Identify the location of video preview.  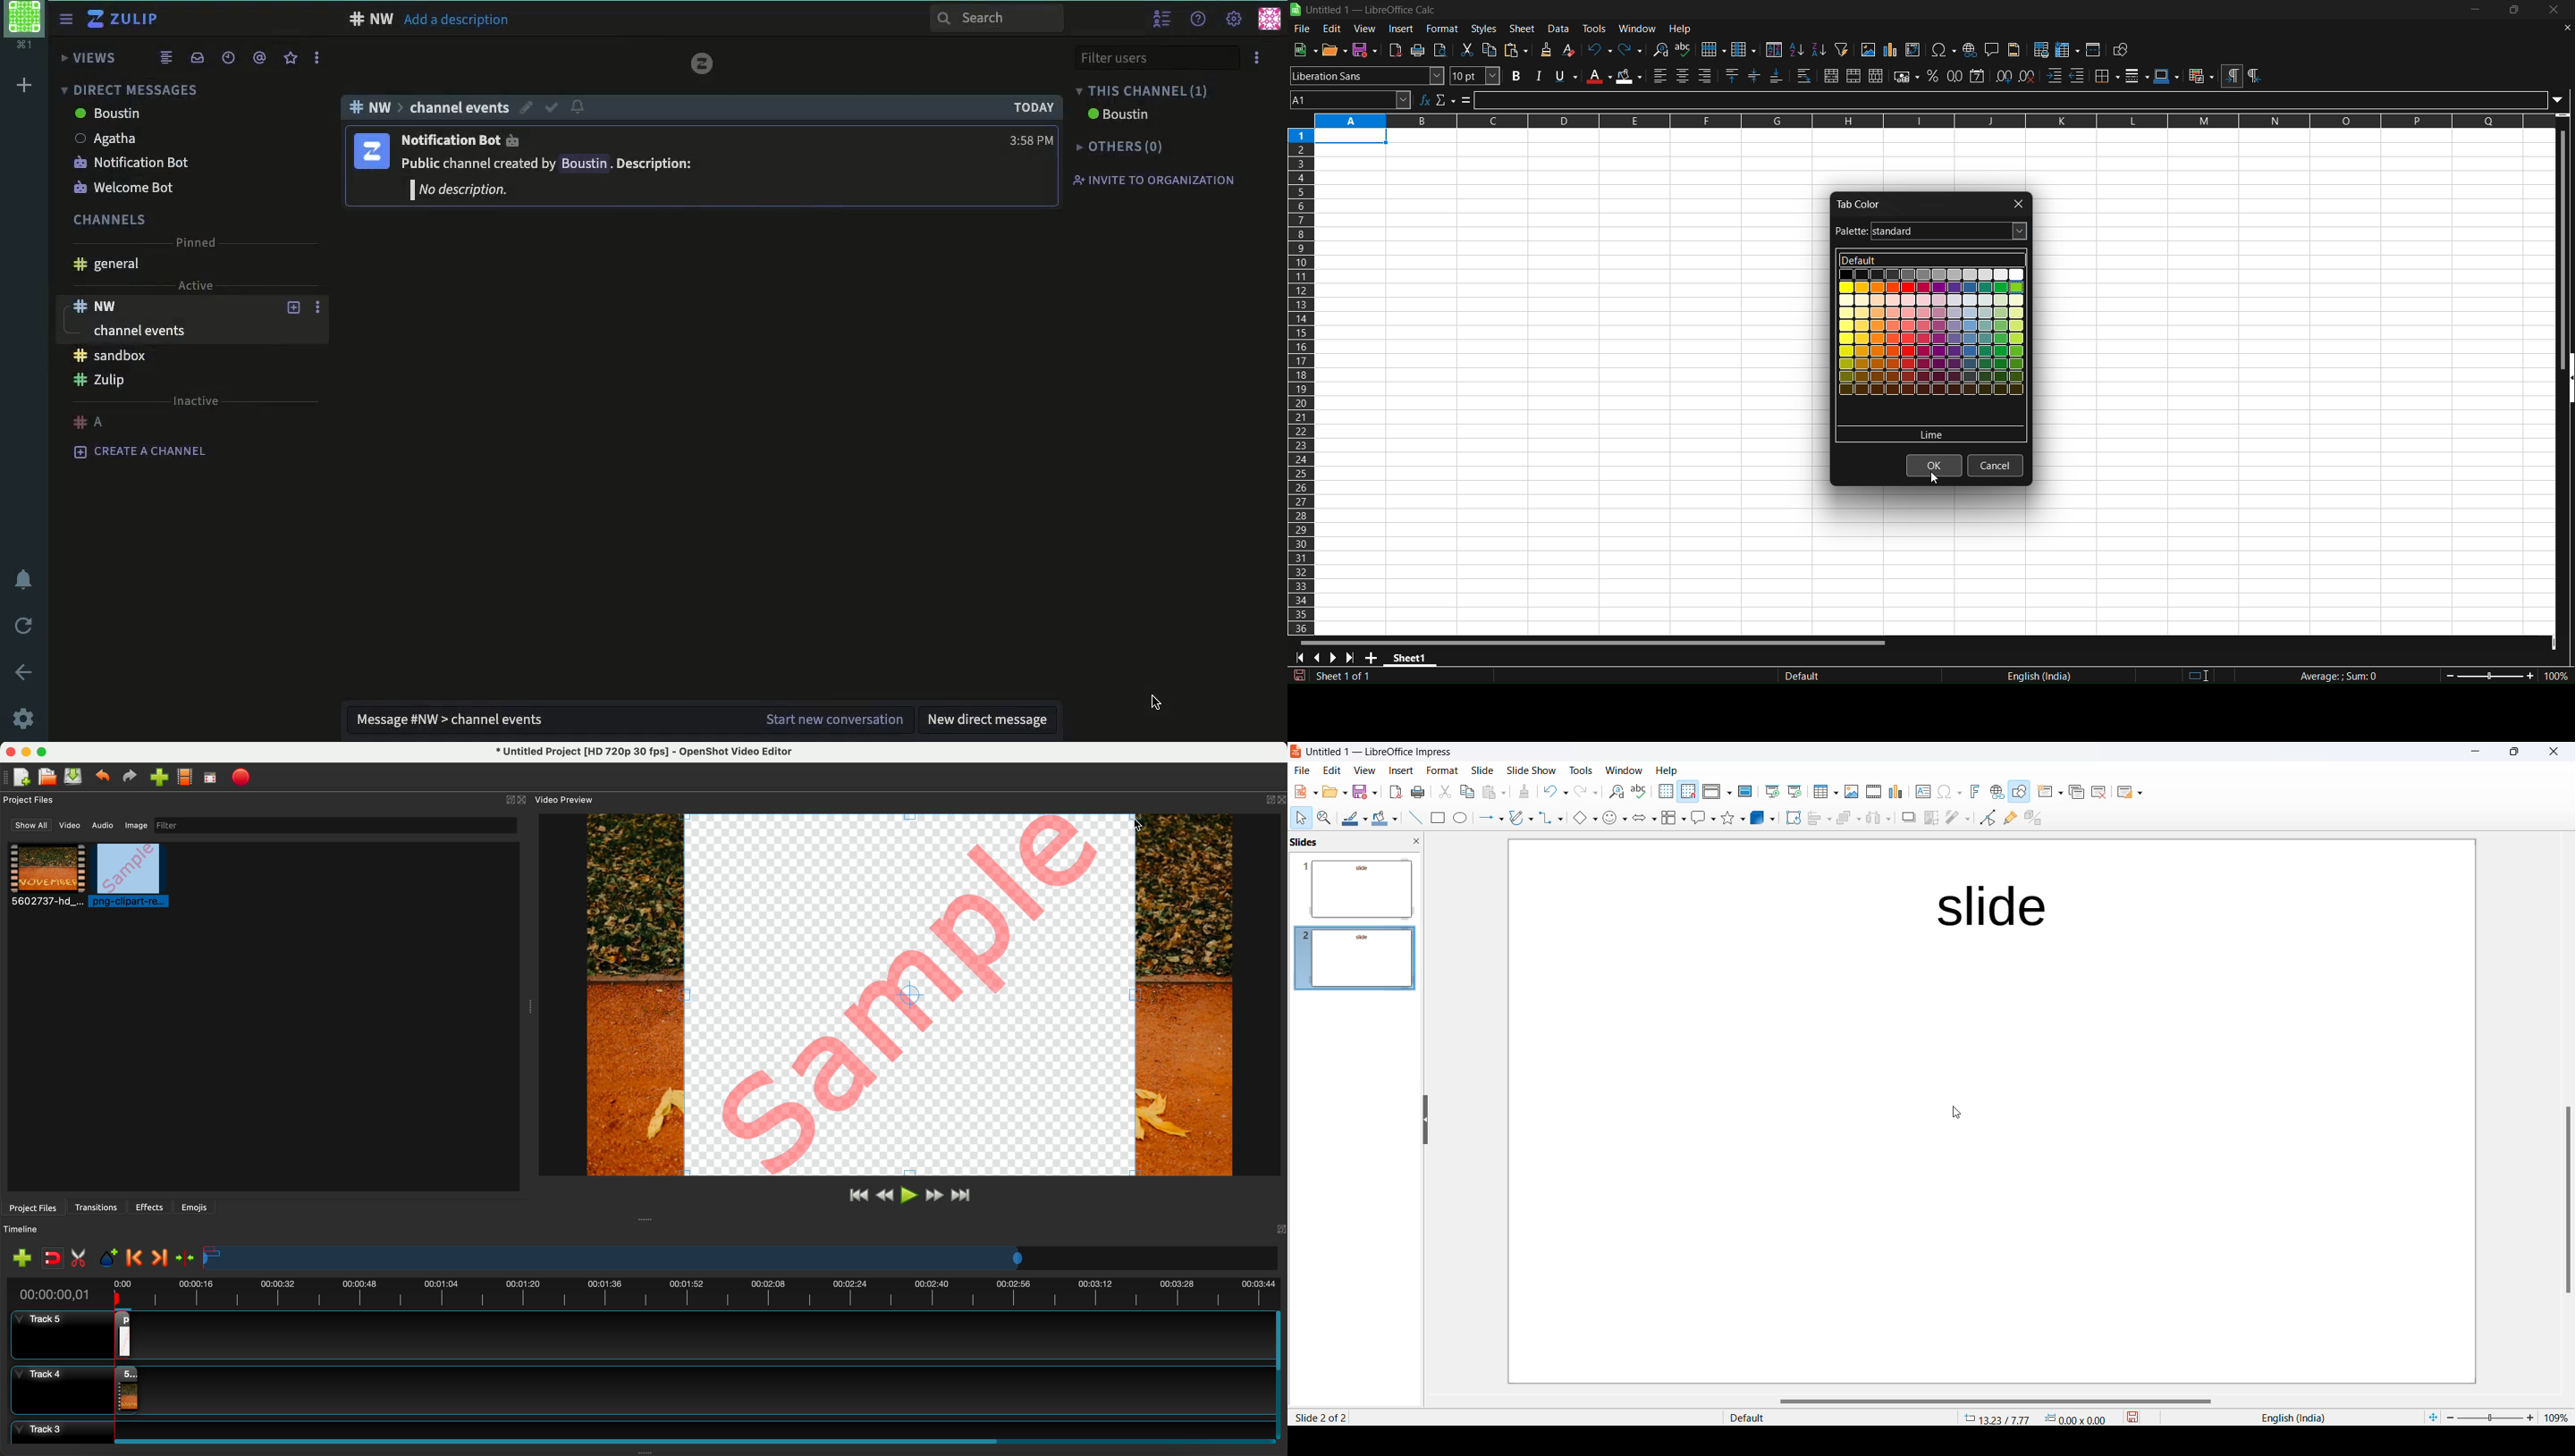
(563, 800).